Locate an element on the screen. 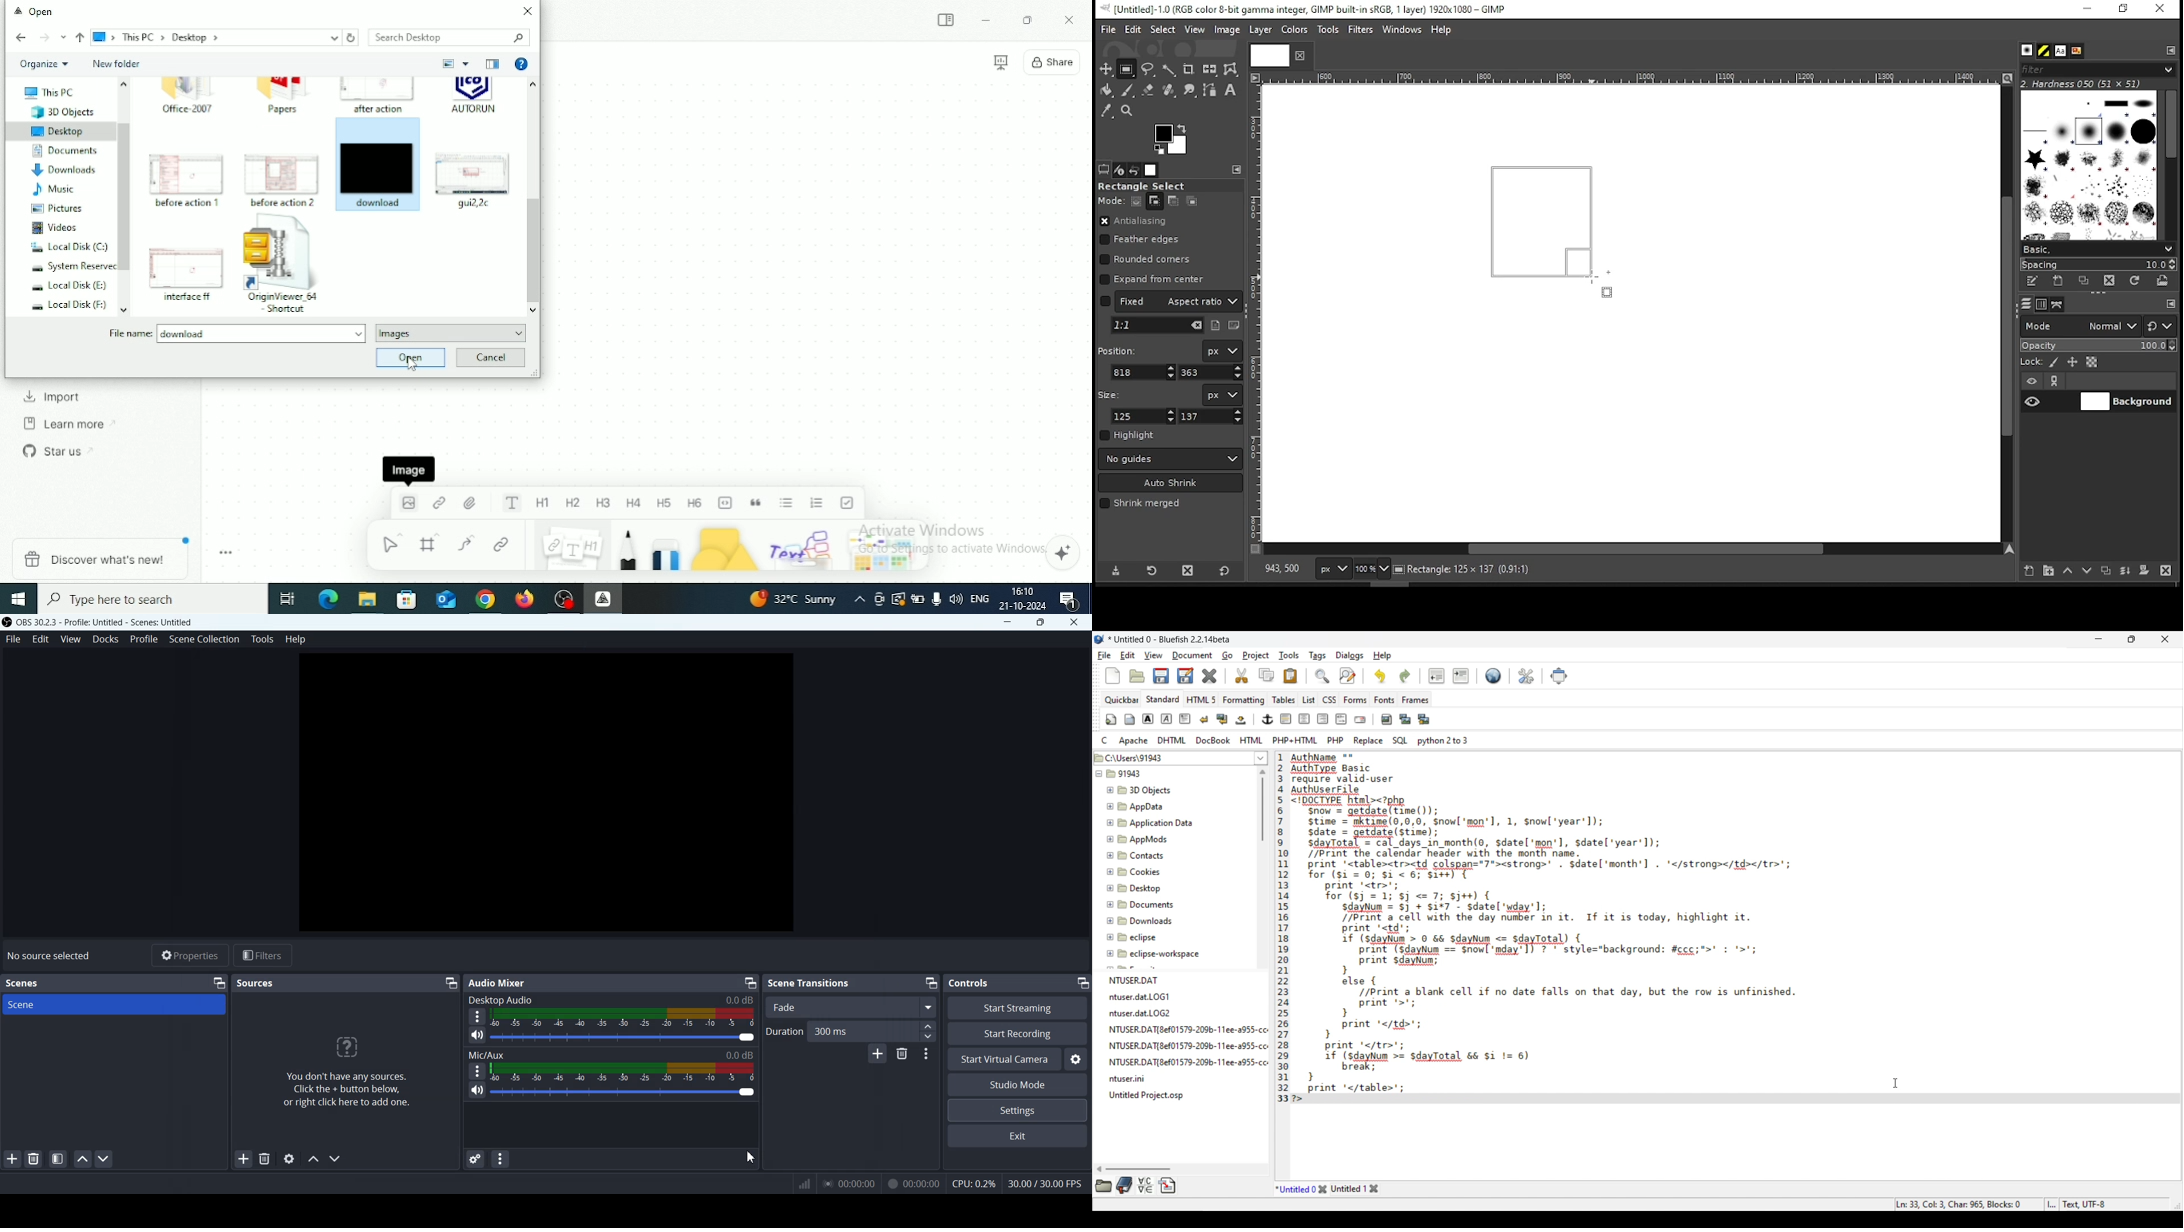 Image resolution: width=2184 pixels, height=1232 pixels. Minimize is located at coordinates (930, 983).